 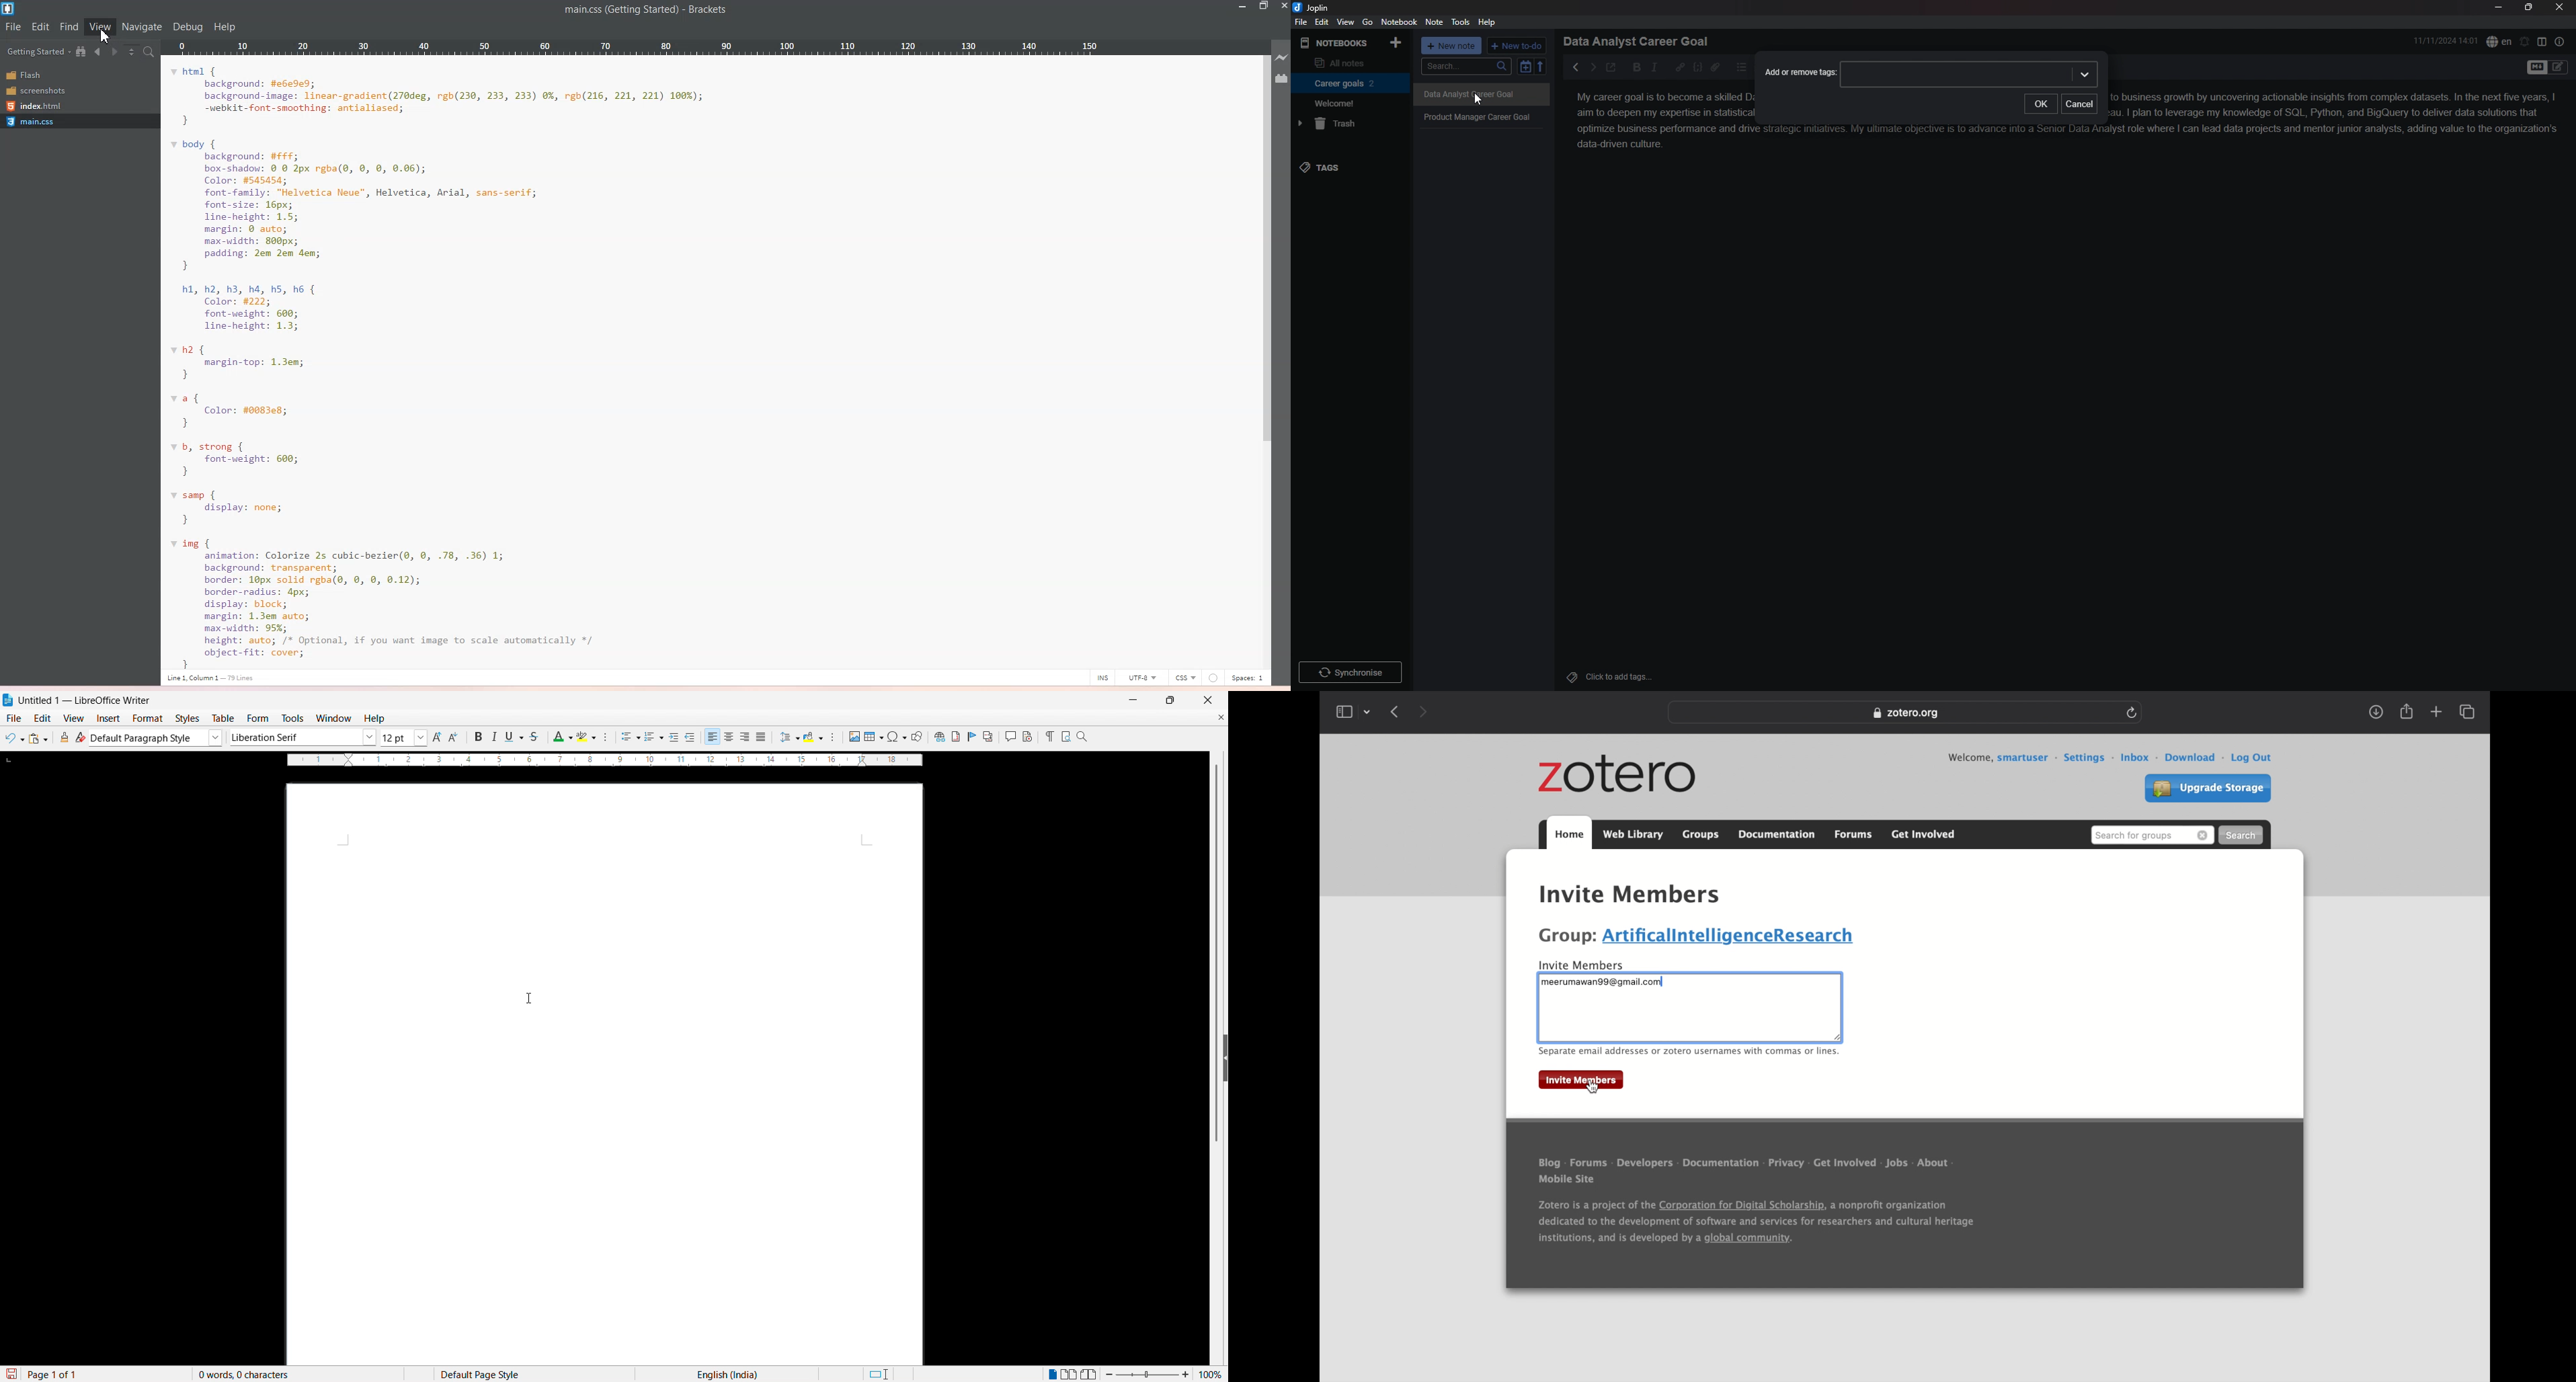 I want to click on tags, so click(x=1350, y=167).